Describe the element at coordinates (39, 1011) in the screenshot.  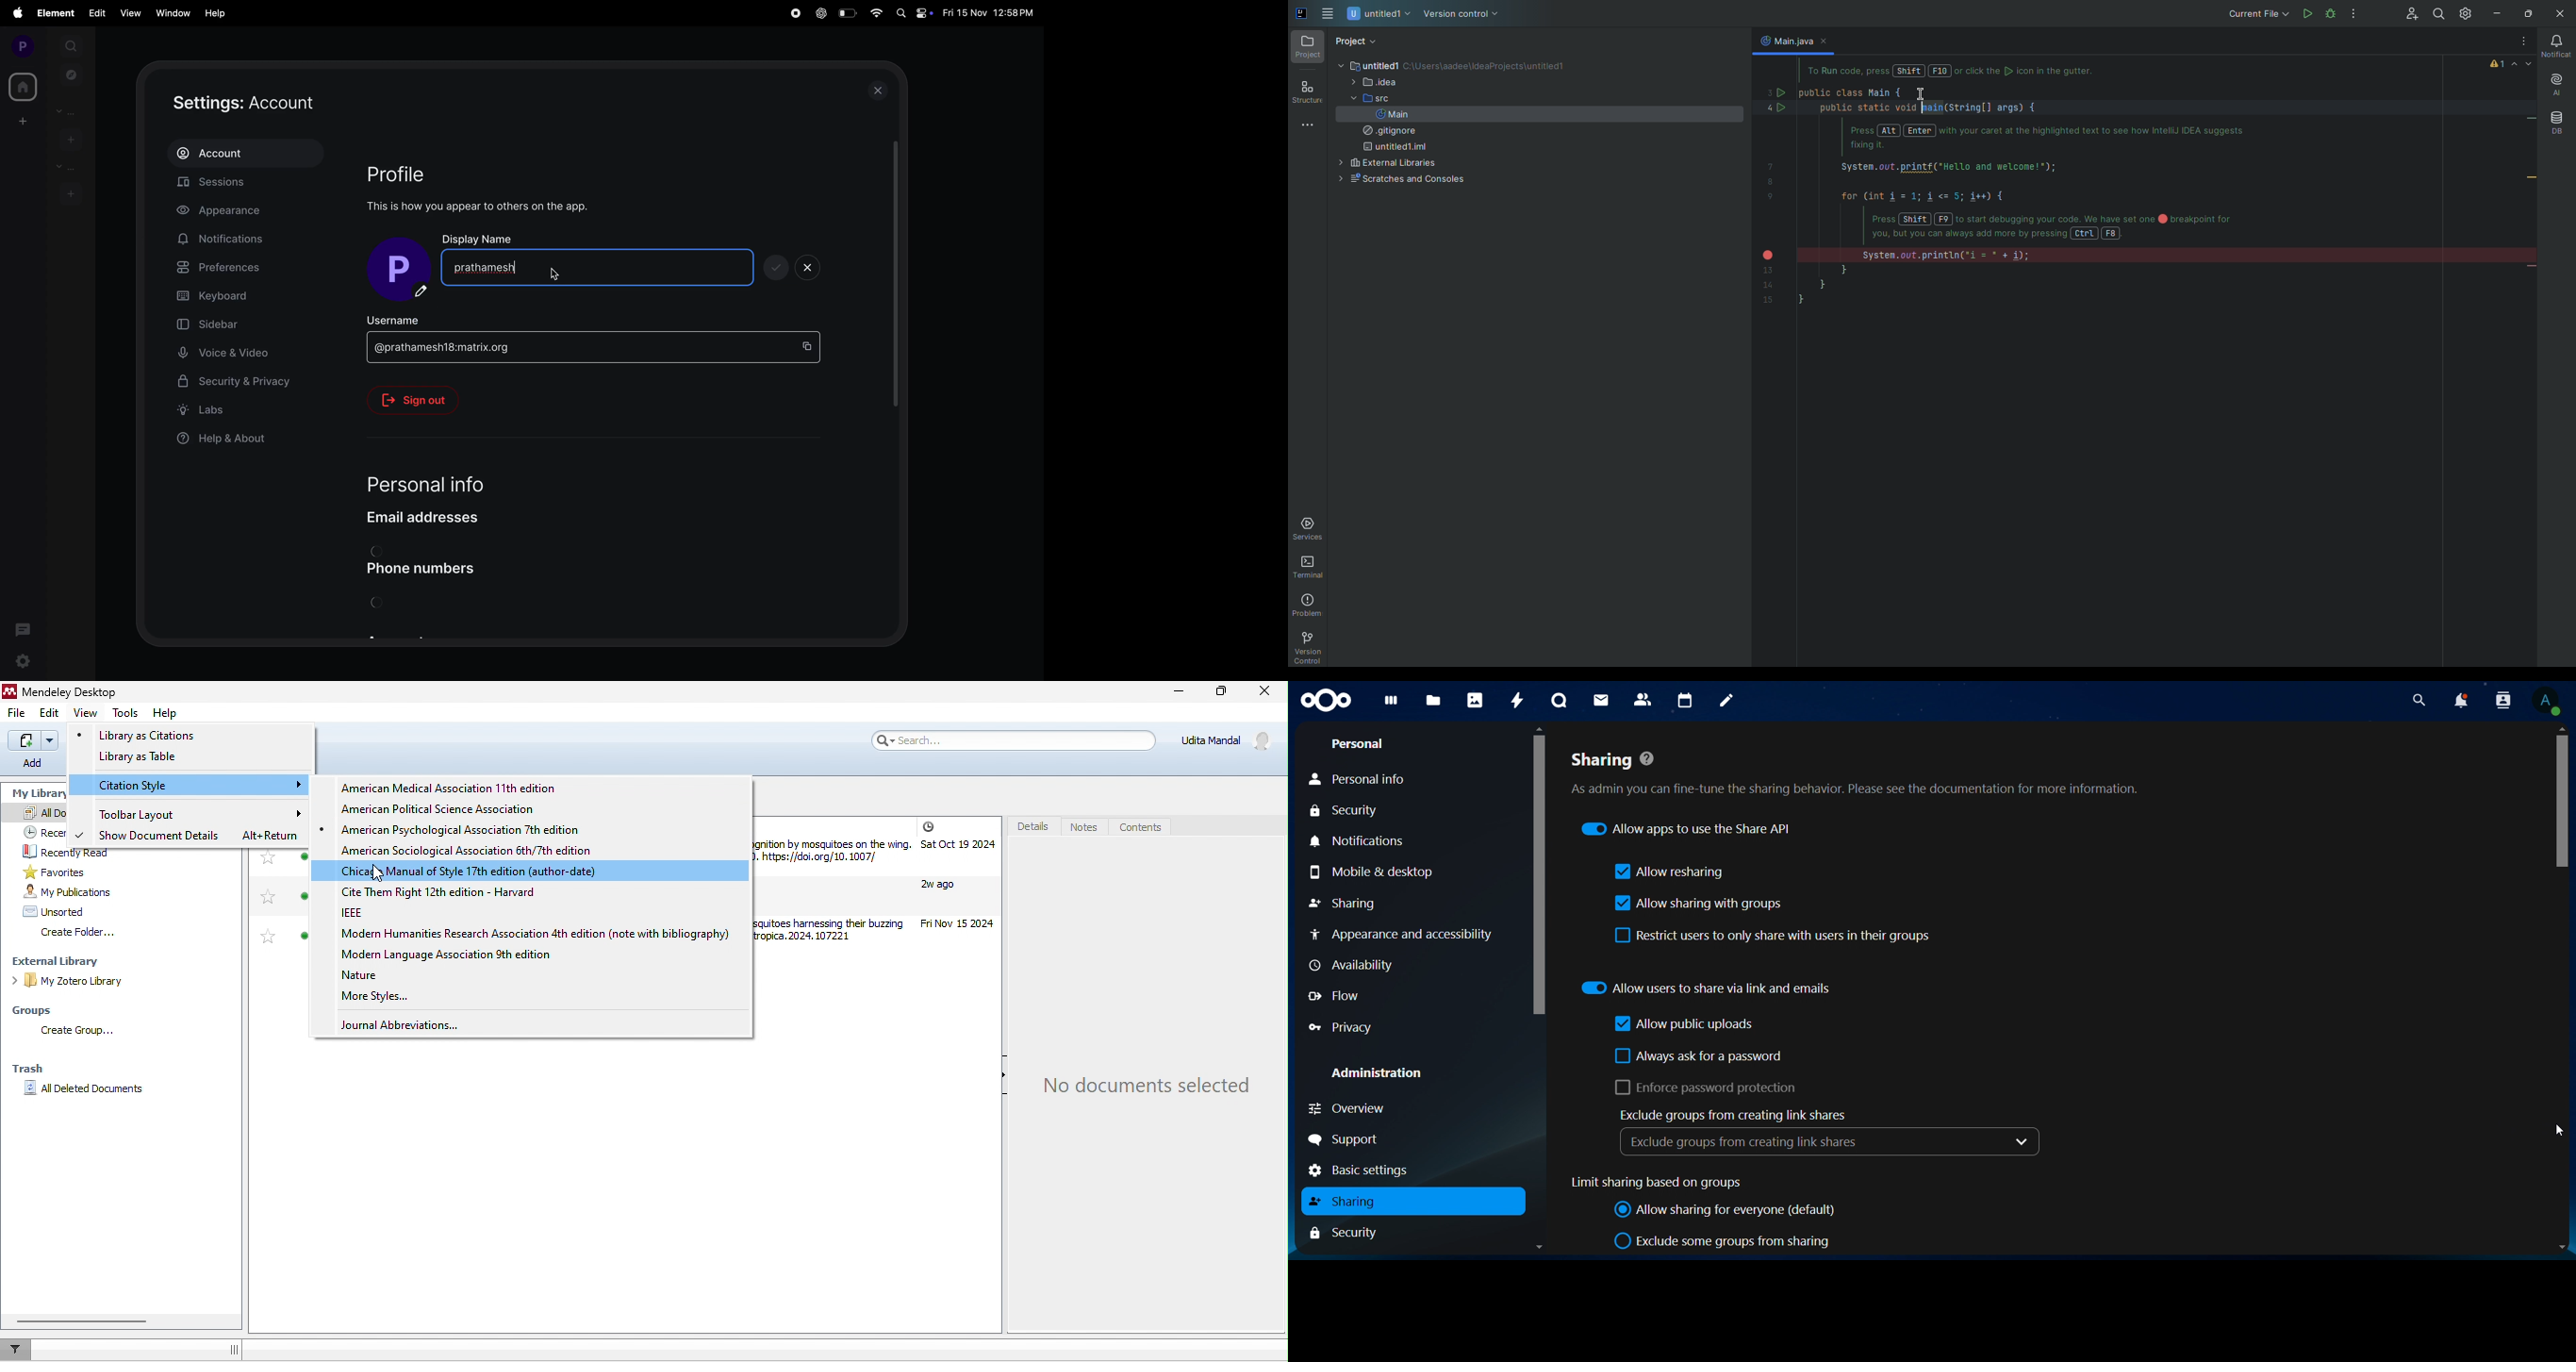
I see `groups` at that location.